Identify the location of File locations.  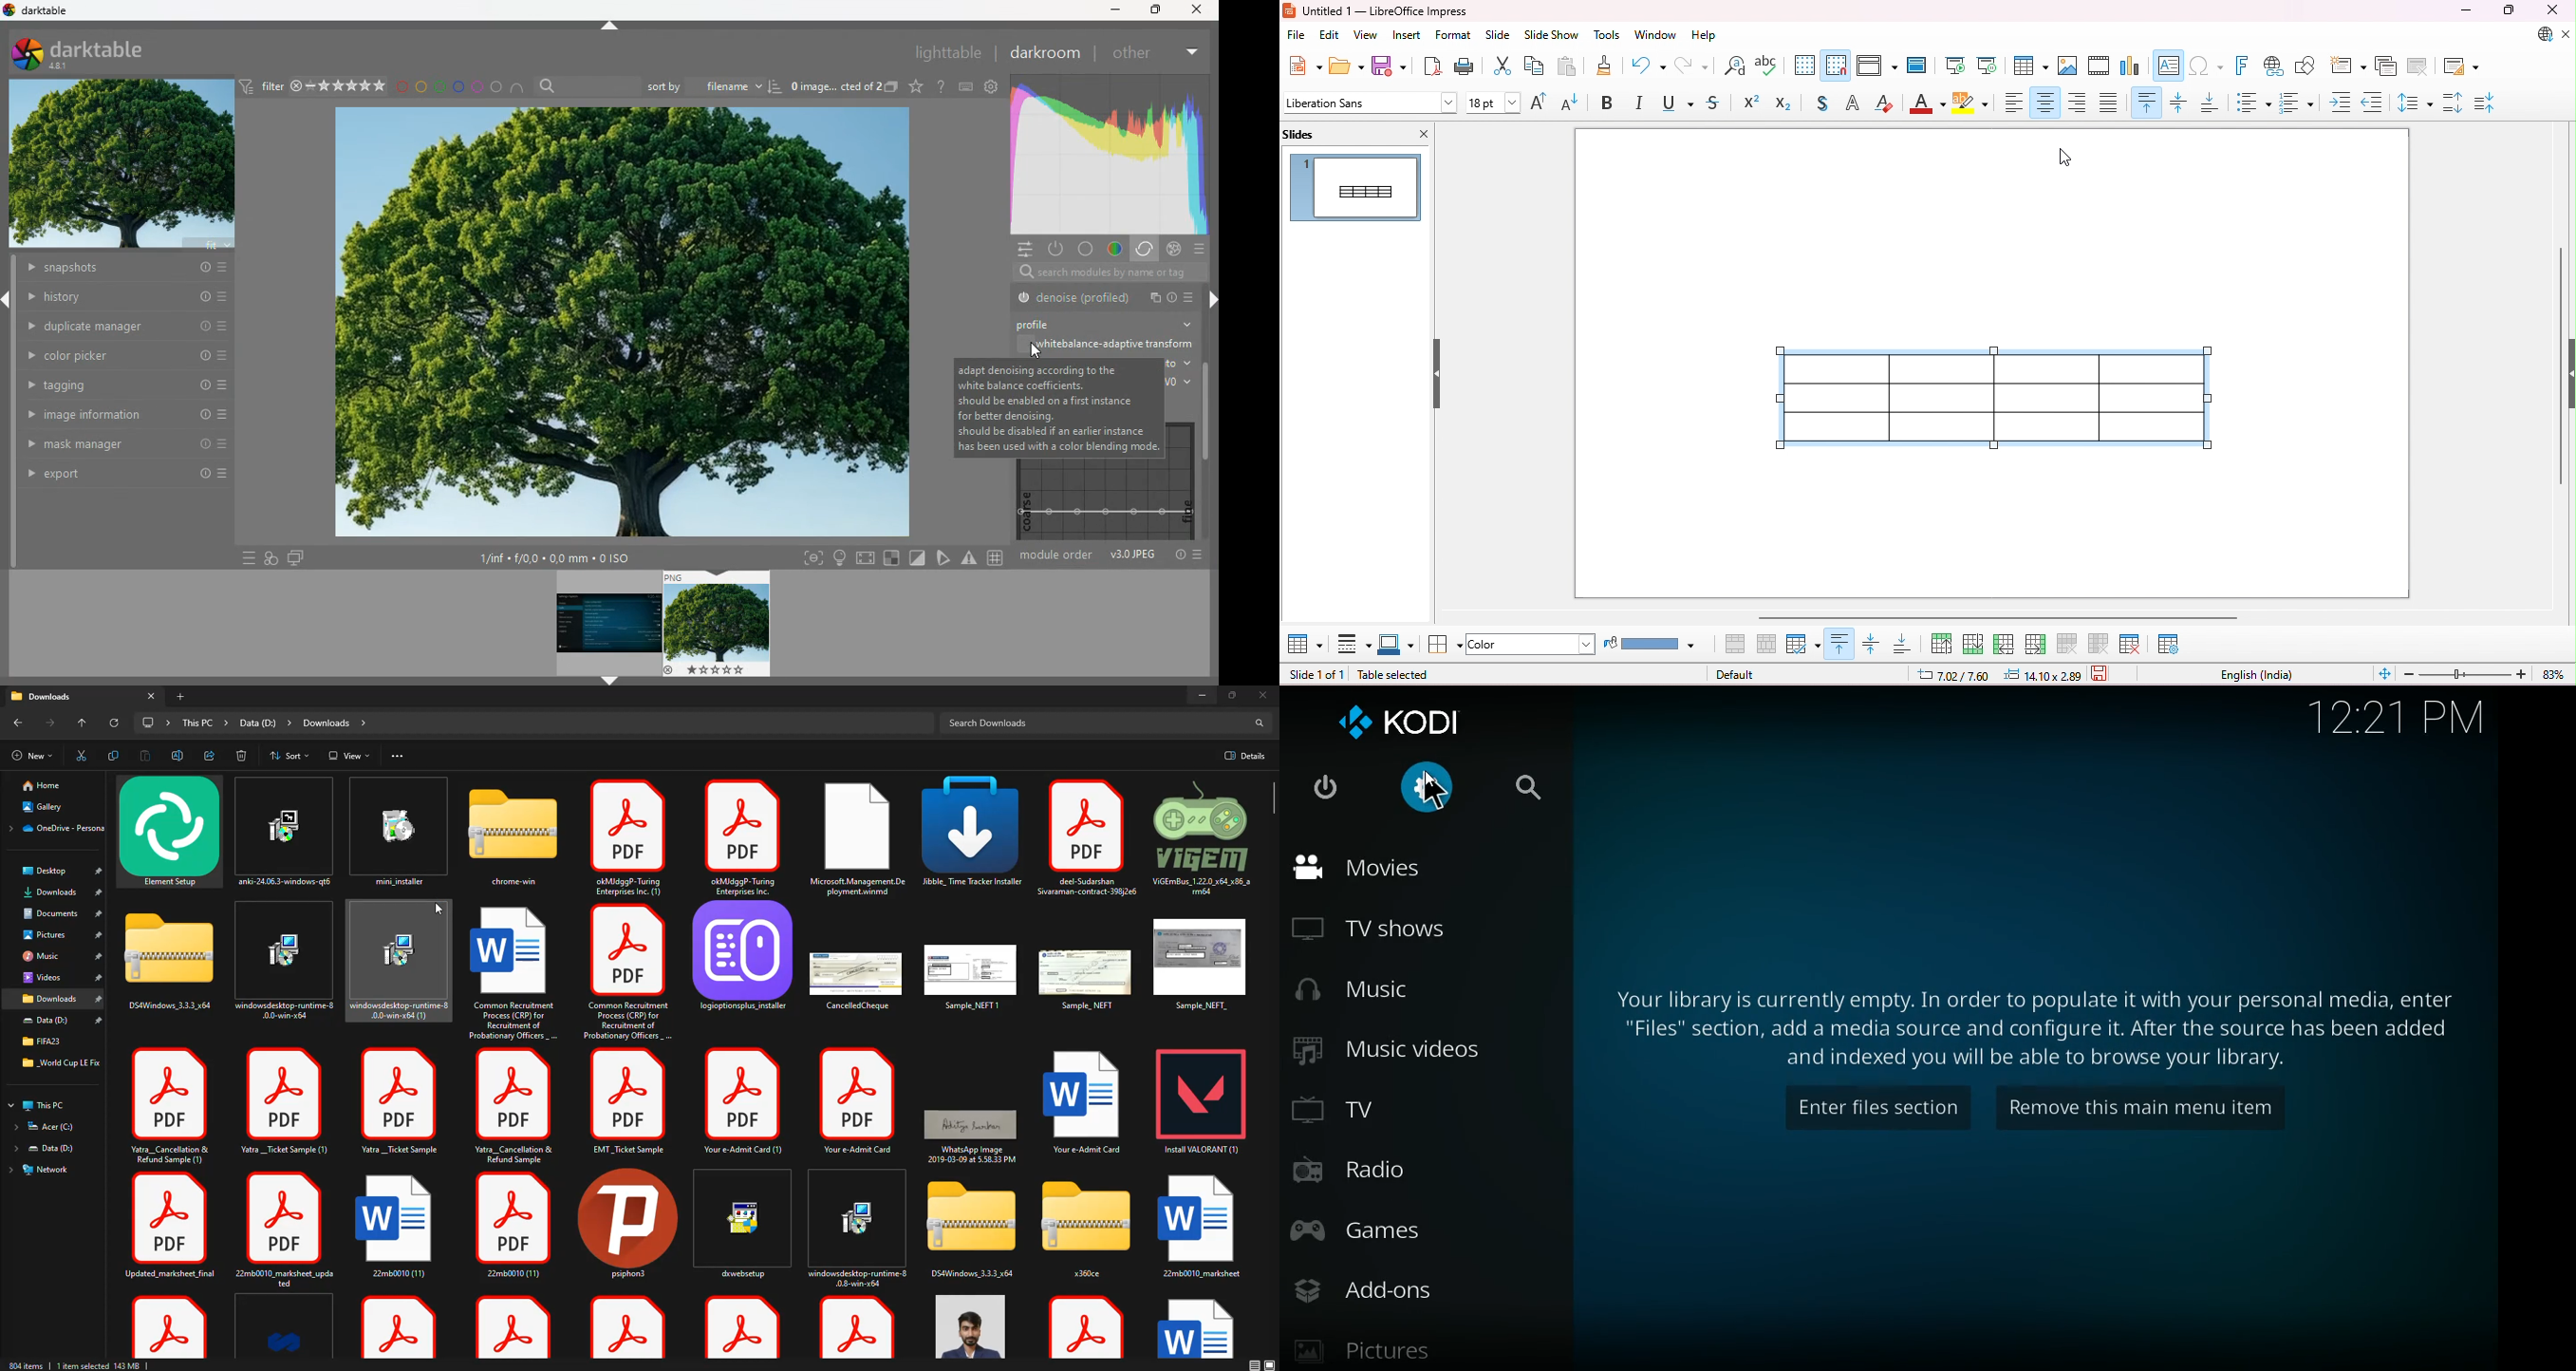
(56, 980).